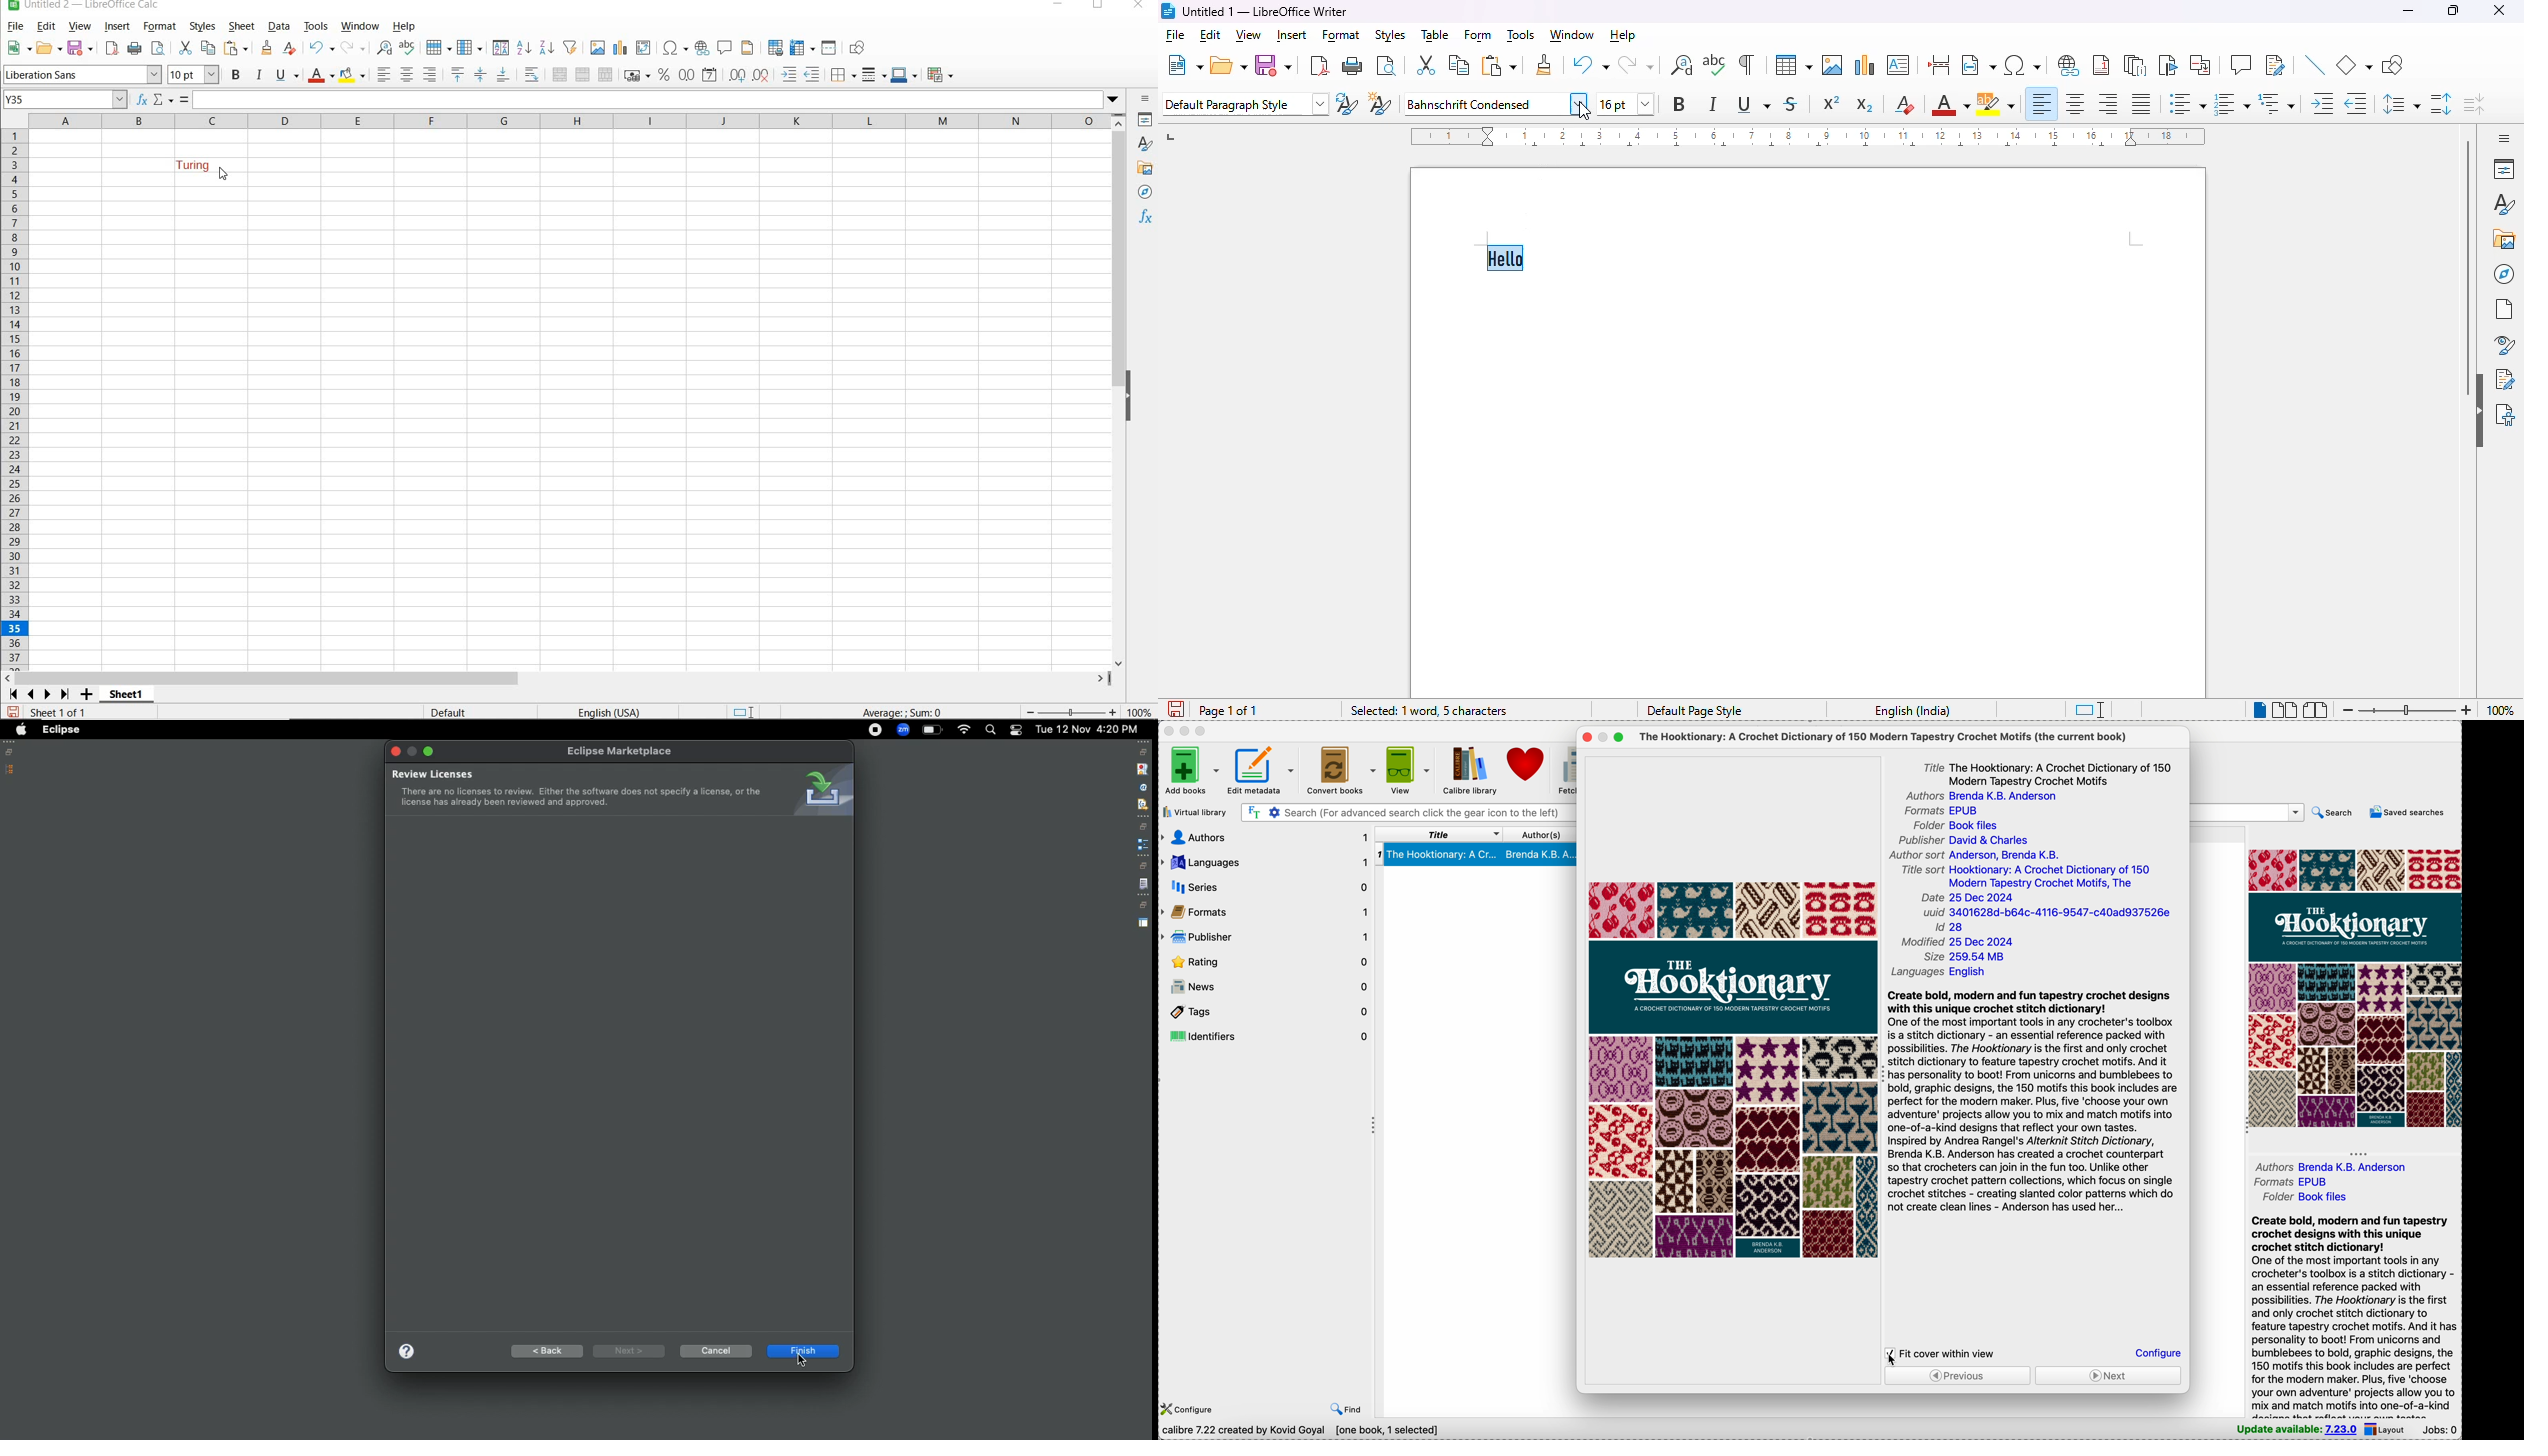 The width and height of the screenshot is (2548, 1456). What do you see at coordinates (351, 48) in the screenshot?
I see `REDO` at bounding box center [351, 48].